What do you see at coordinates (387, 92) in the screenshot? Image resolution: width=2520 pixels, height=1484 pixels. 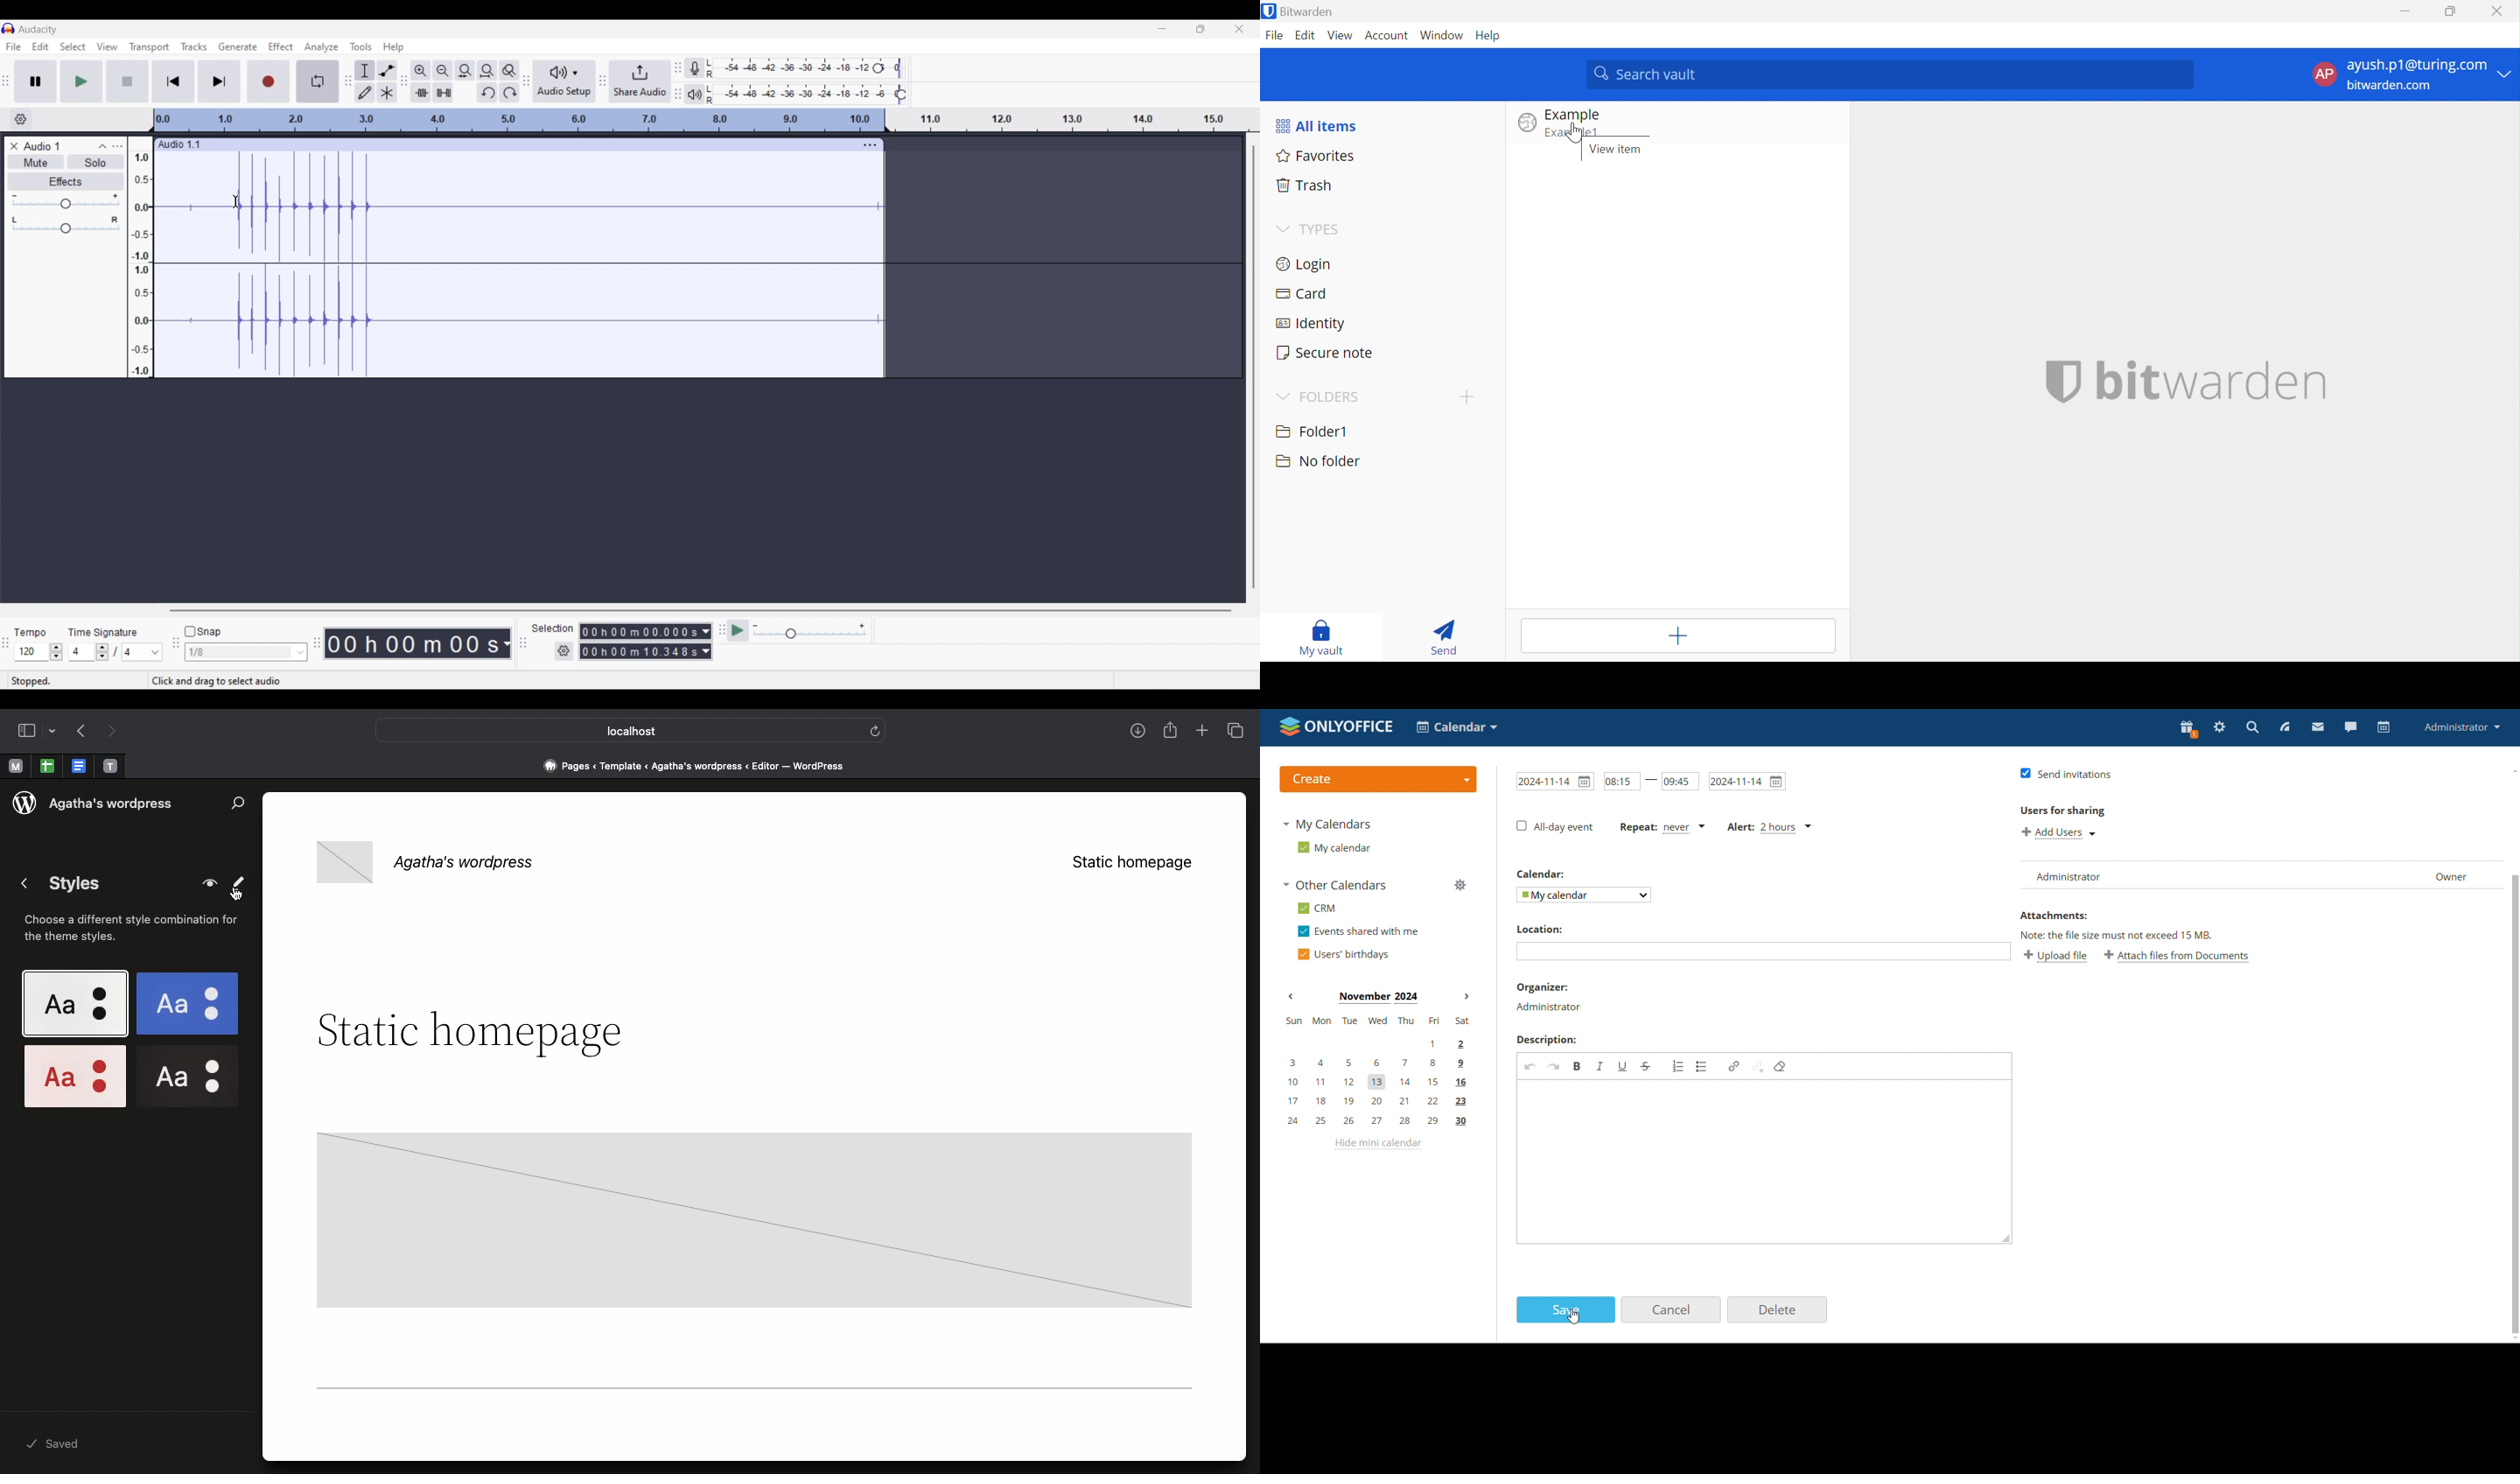 I see `Multi-tool` at bounding box center [387, 92].